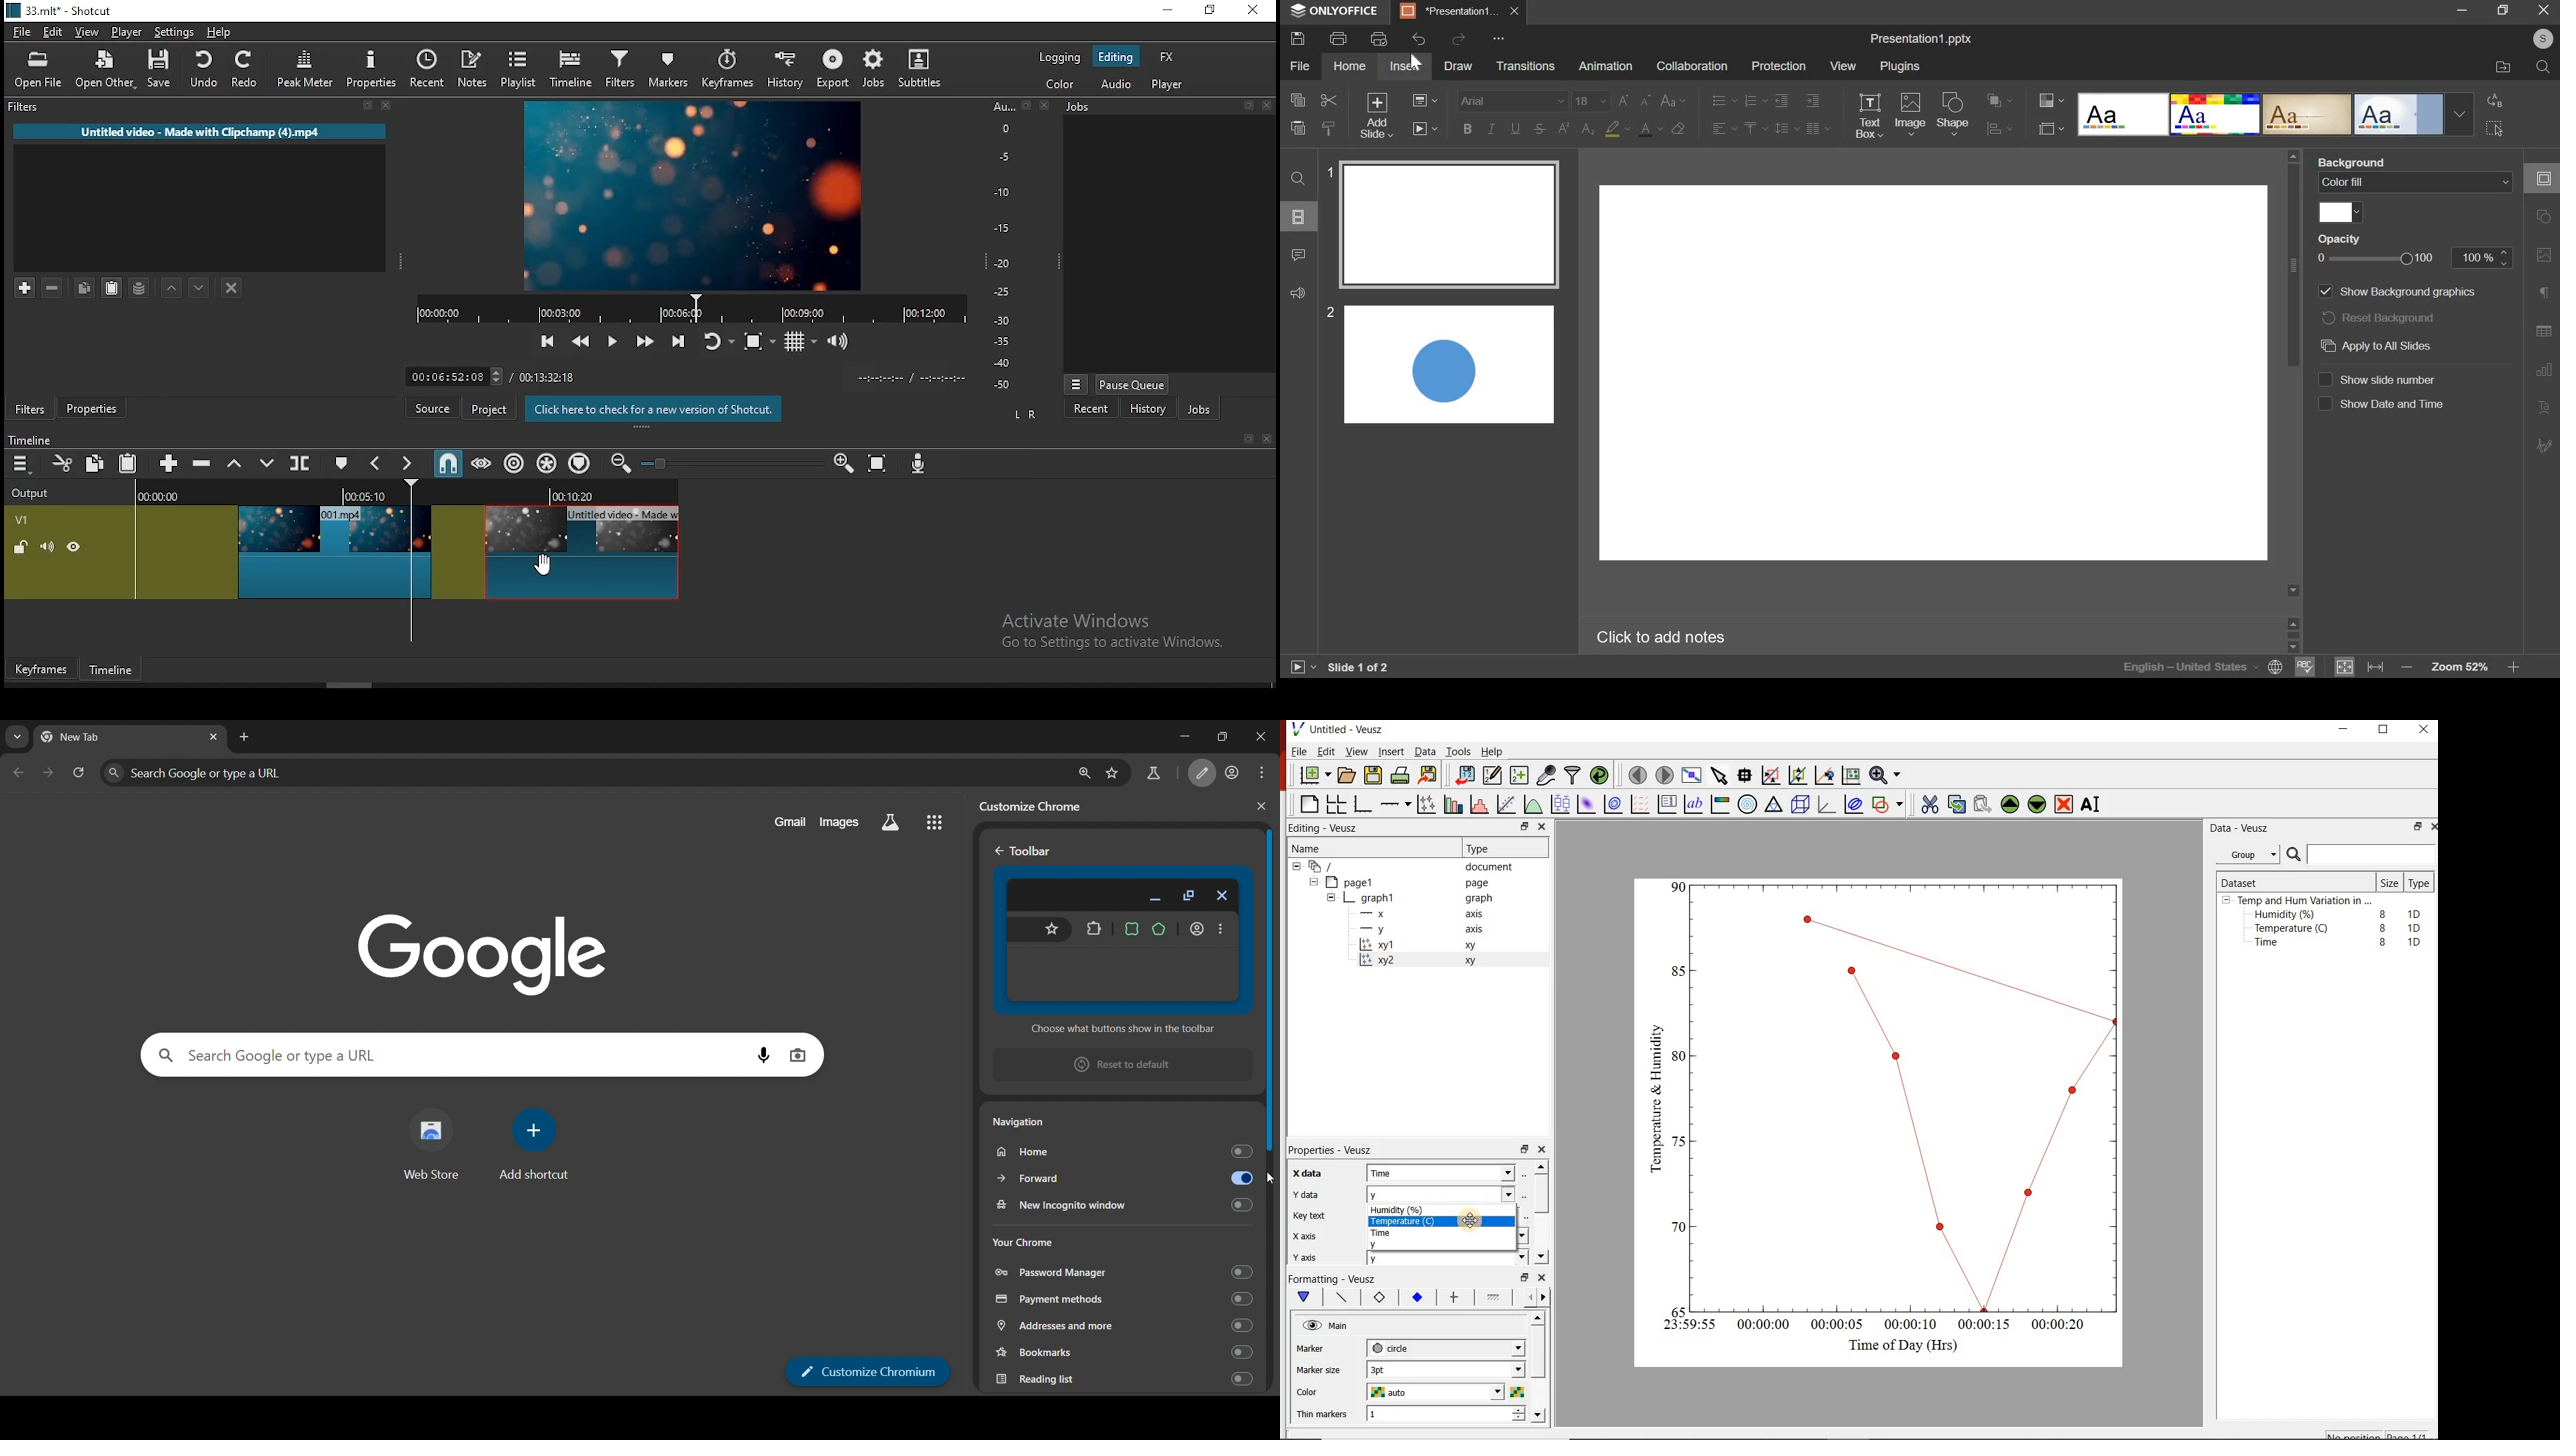  I want to click on scroll down, so click(2294, 592).